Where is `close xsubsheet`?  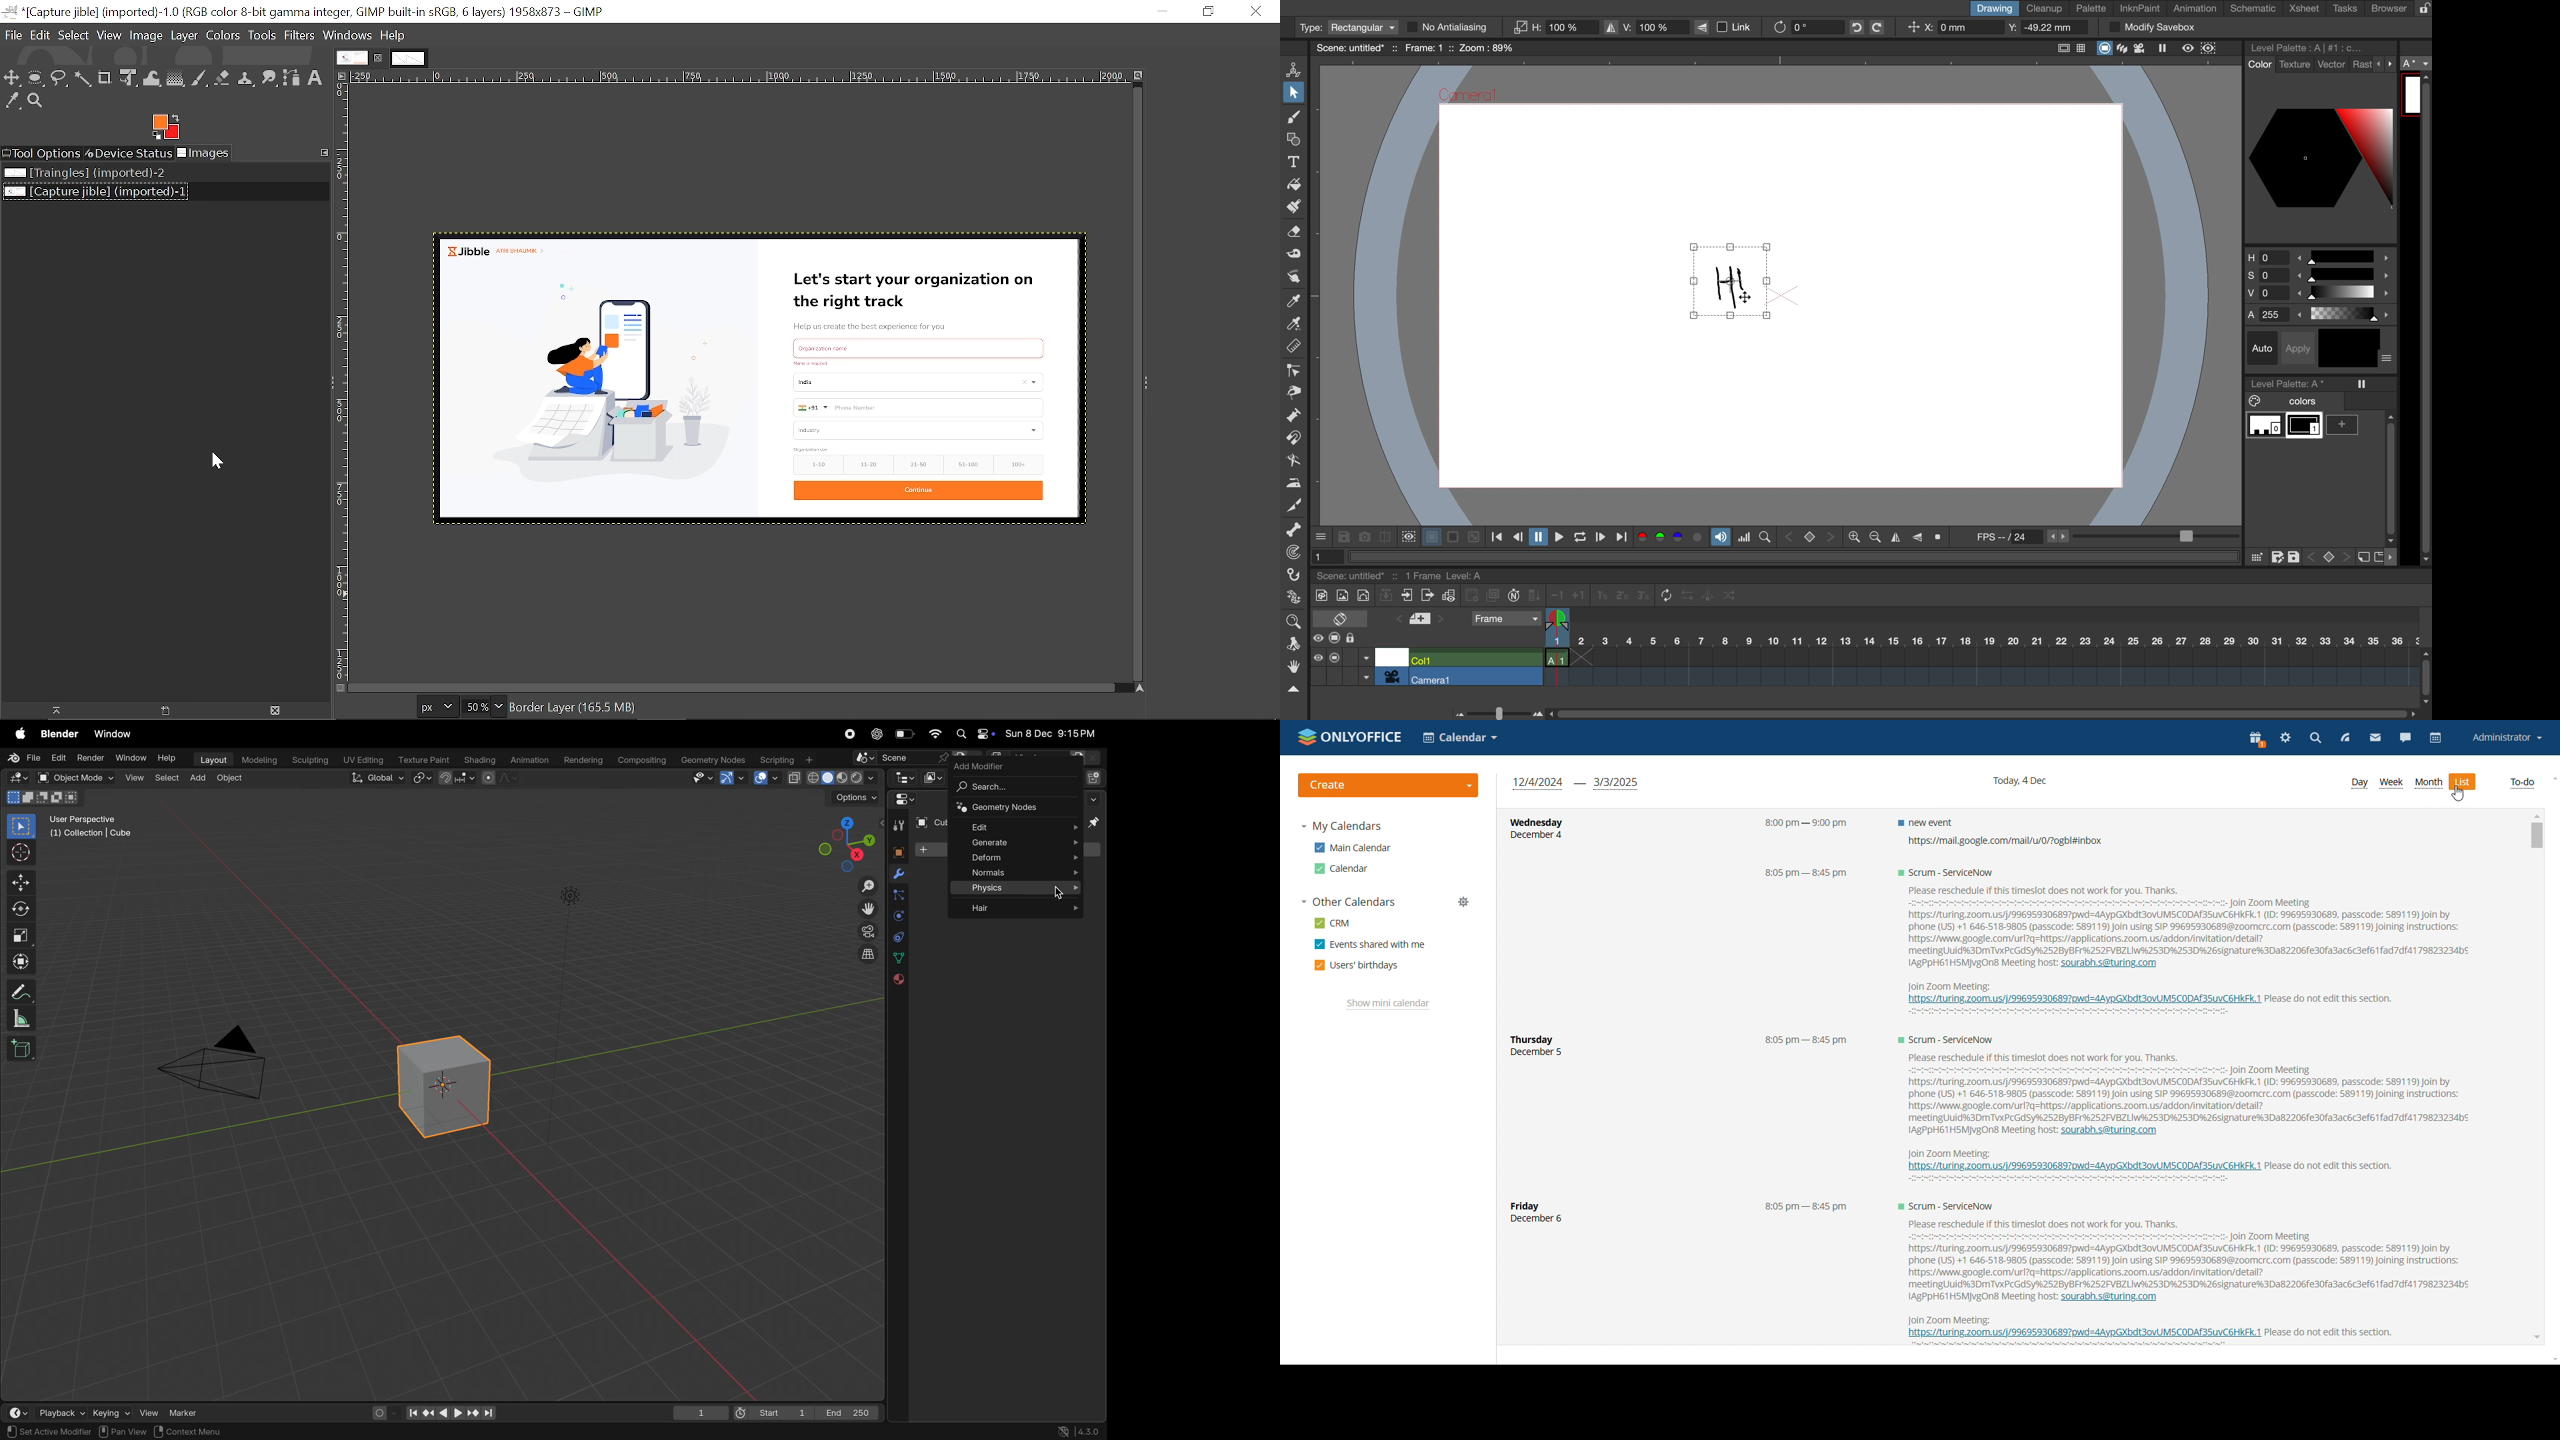
close xsubsheet is located at coordinates (1407, 596).